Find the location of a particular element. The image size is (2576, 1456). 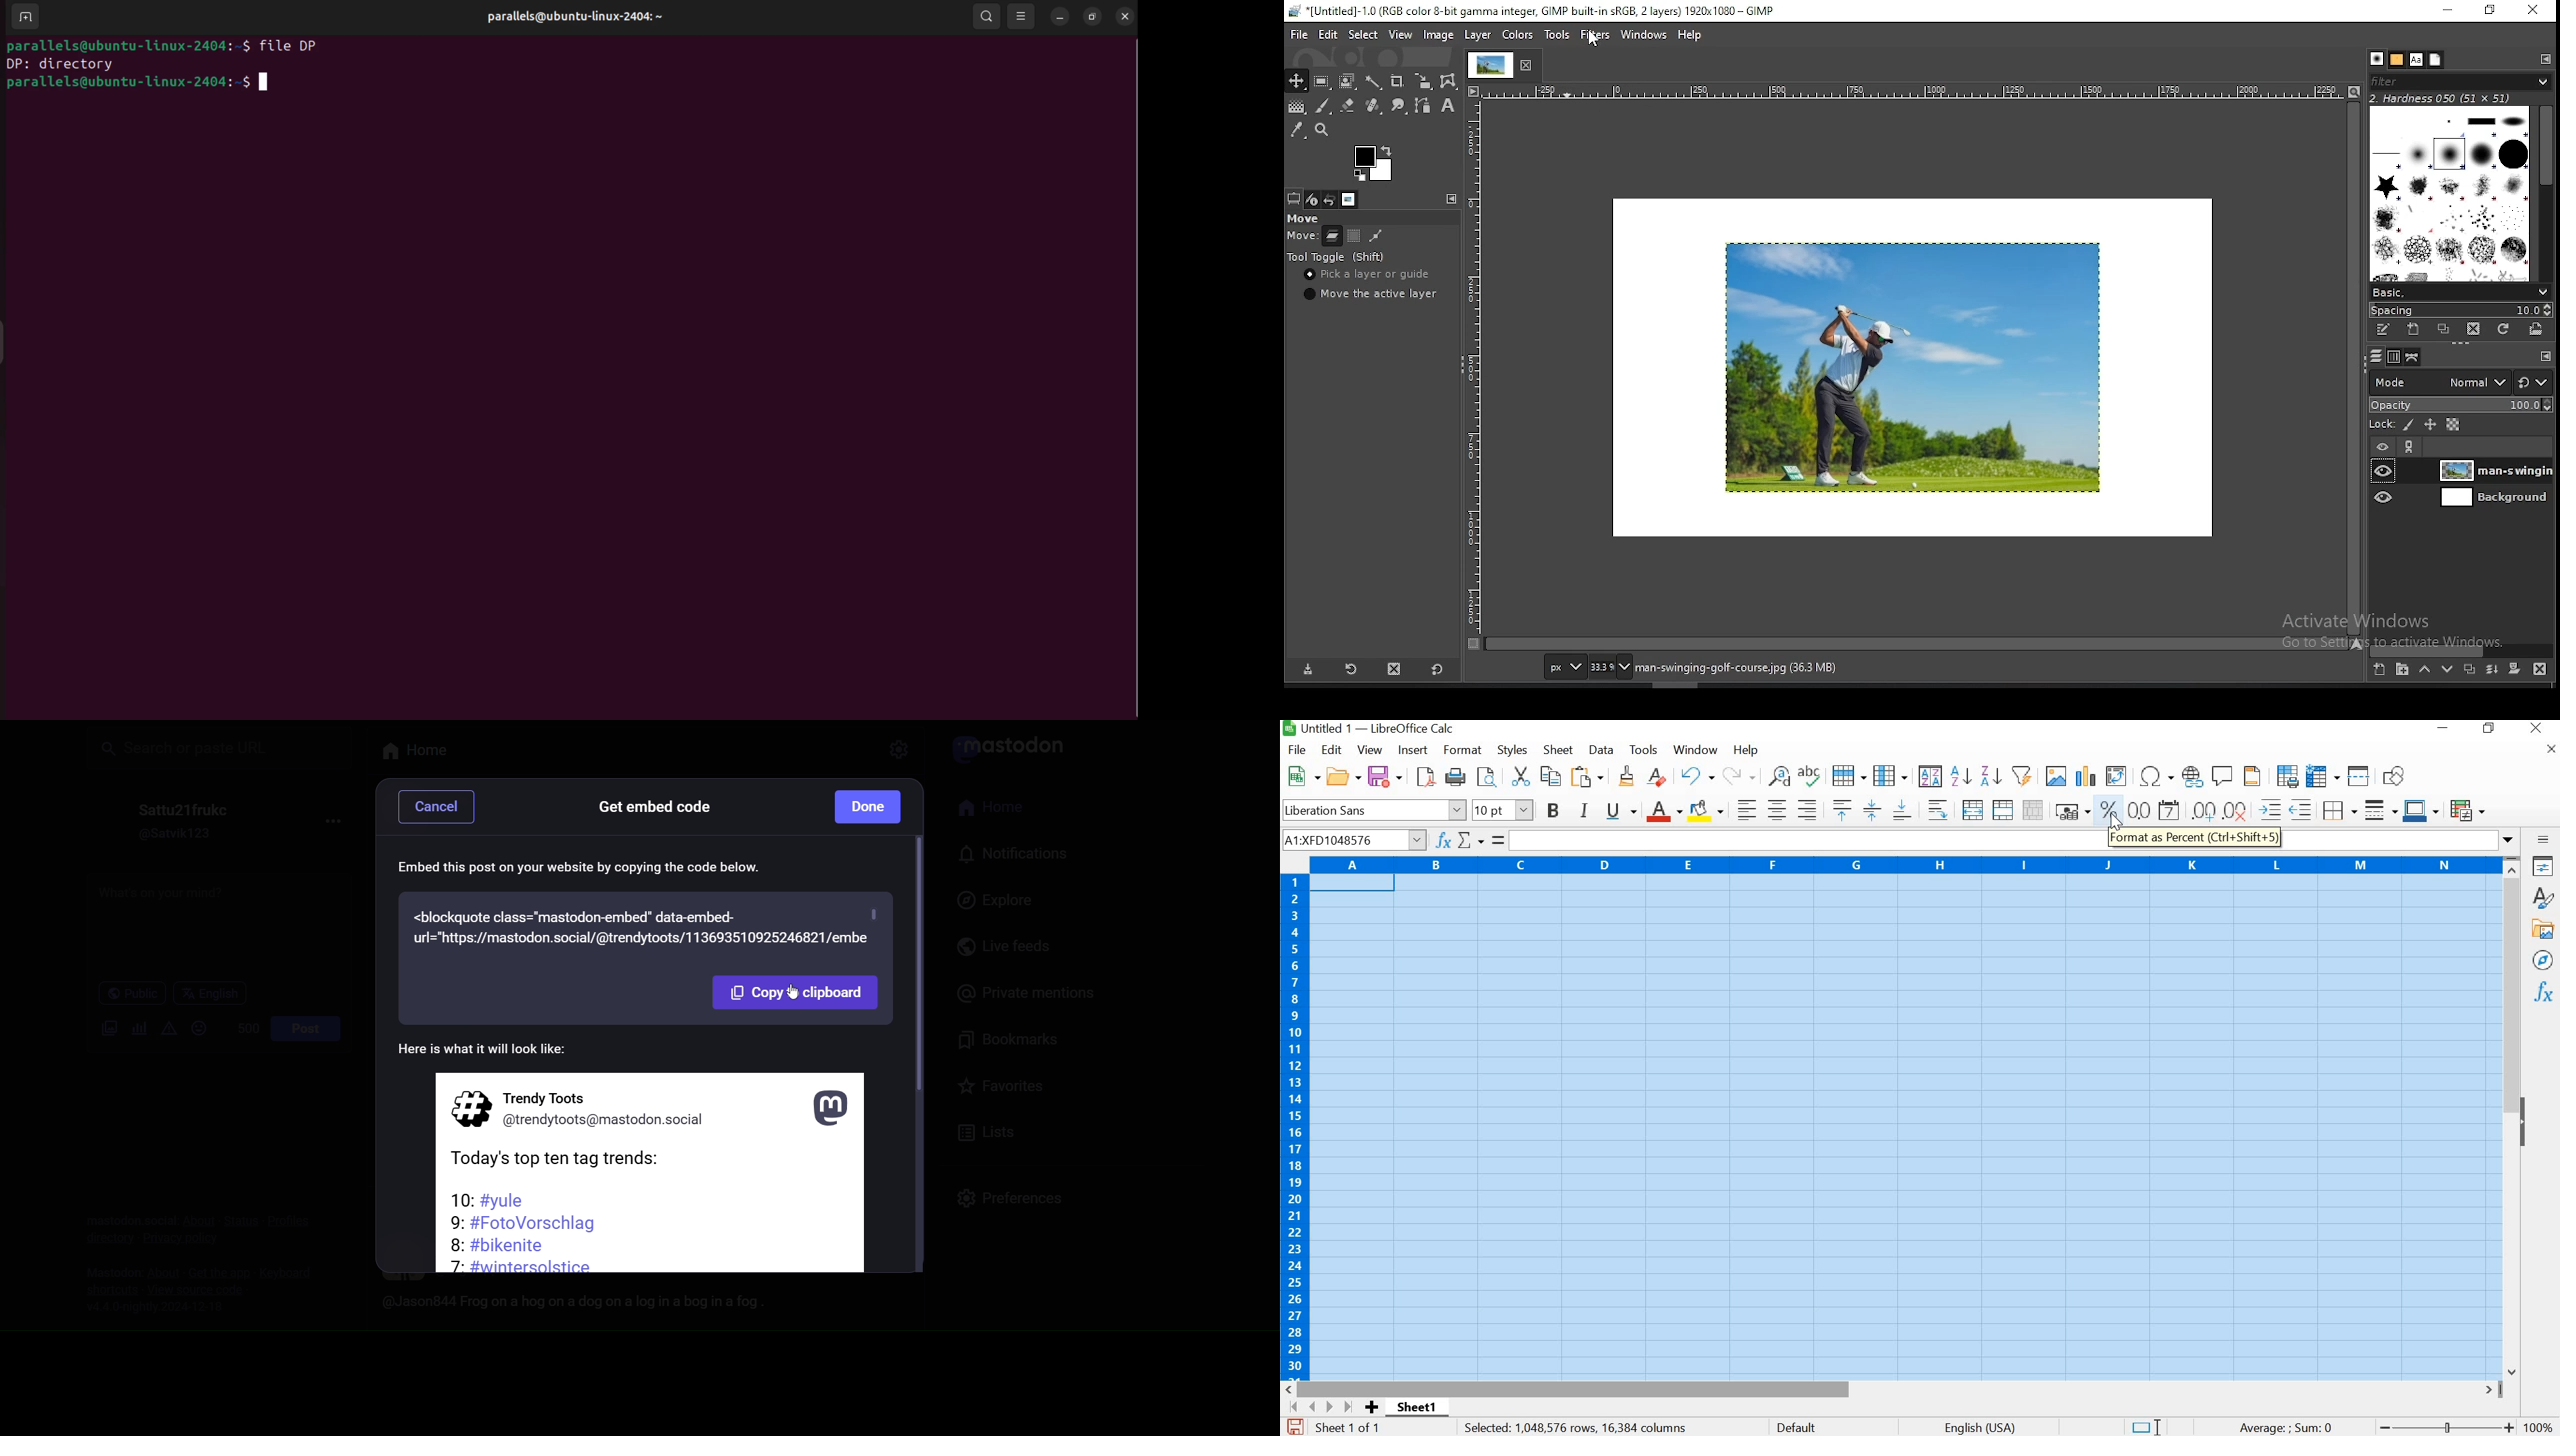

Format as Date is located at coordinates (2169, 811).